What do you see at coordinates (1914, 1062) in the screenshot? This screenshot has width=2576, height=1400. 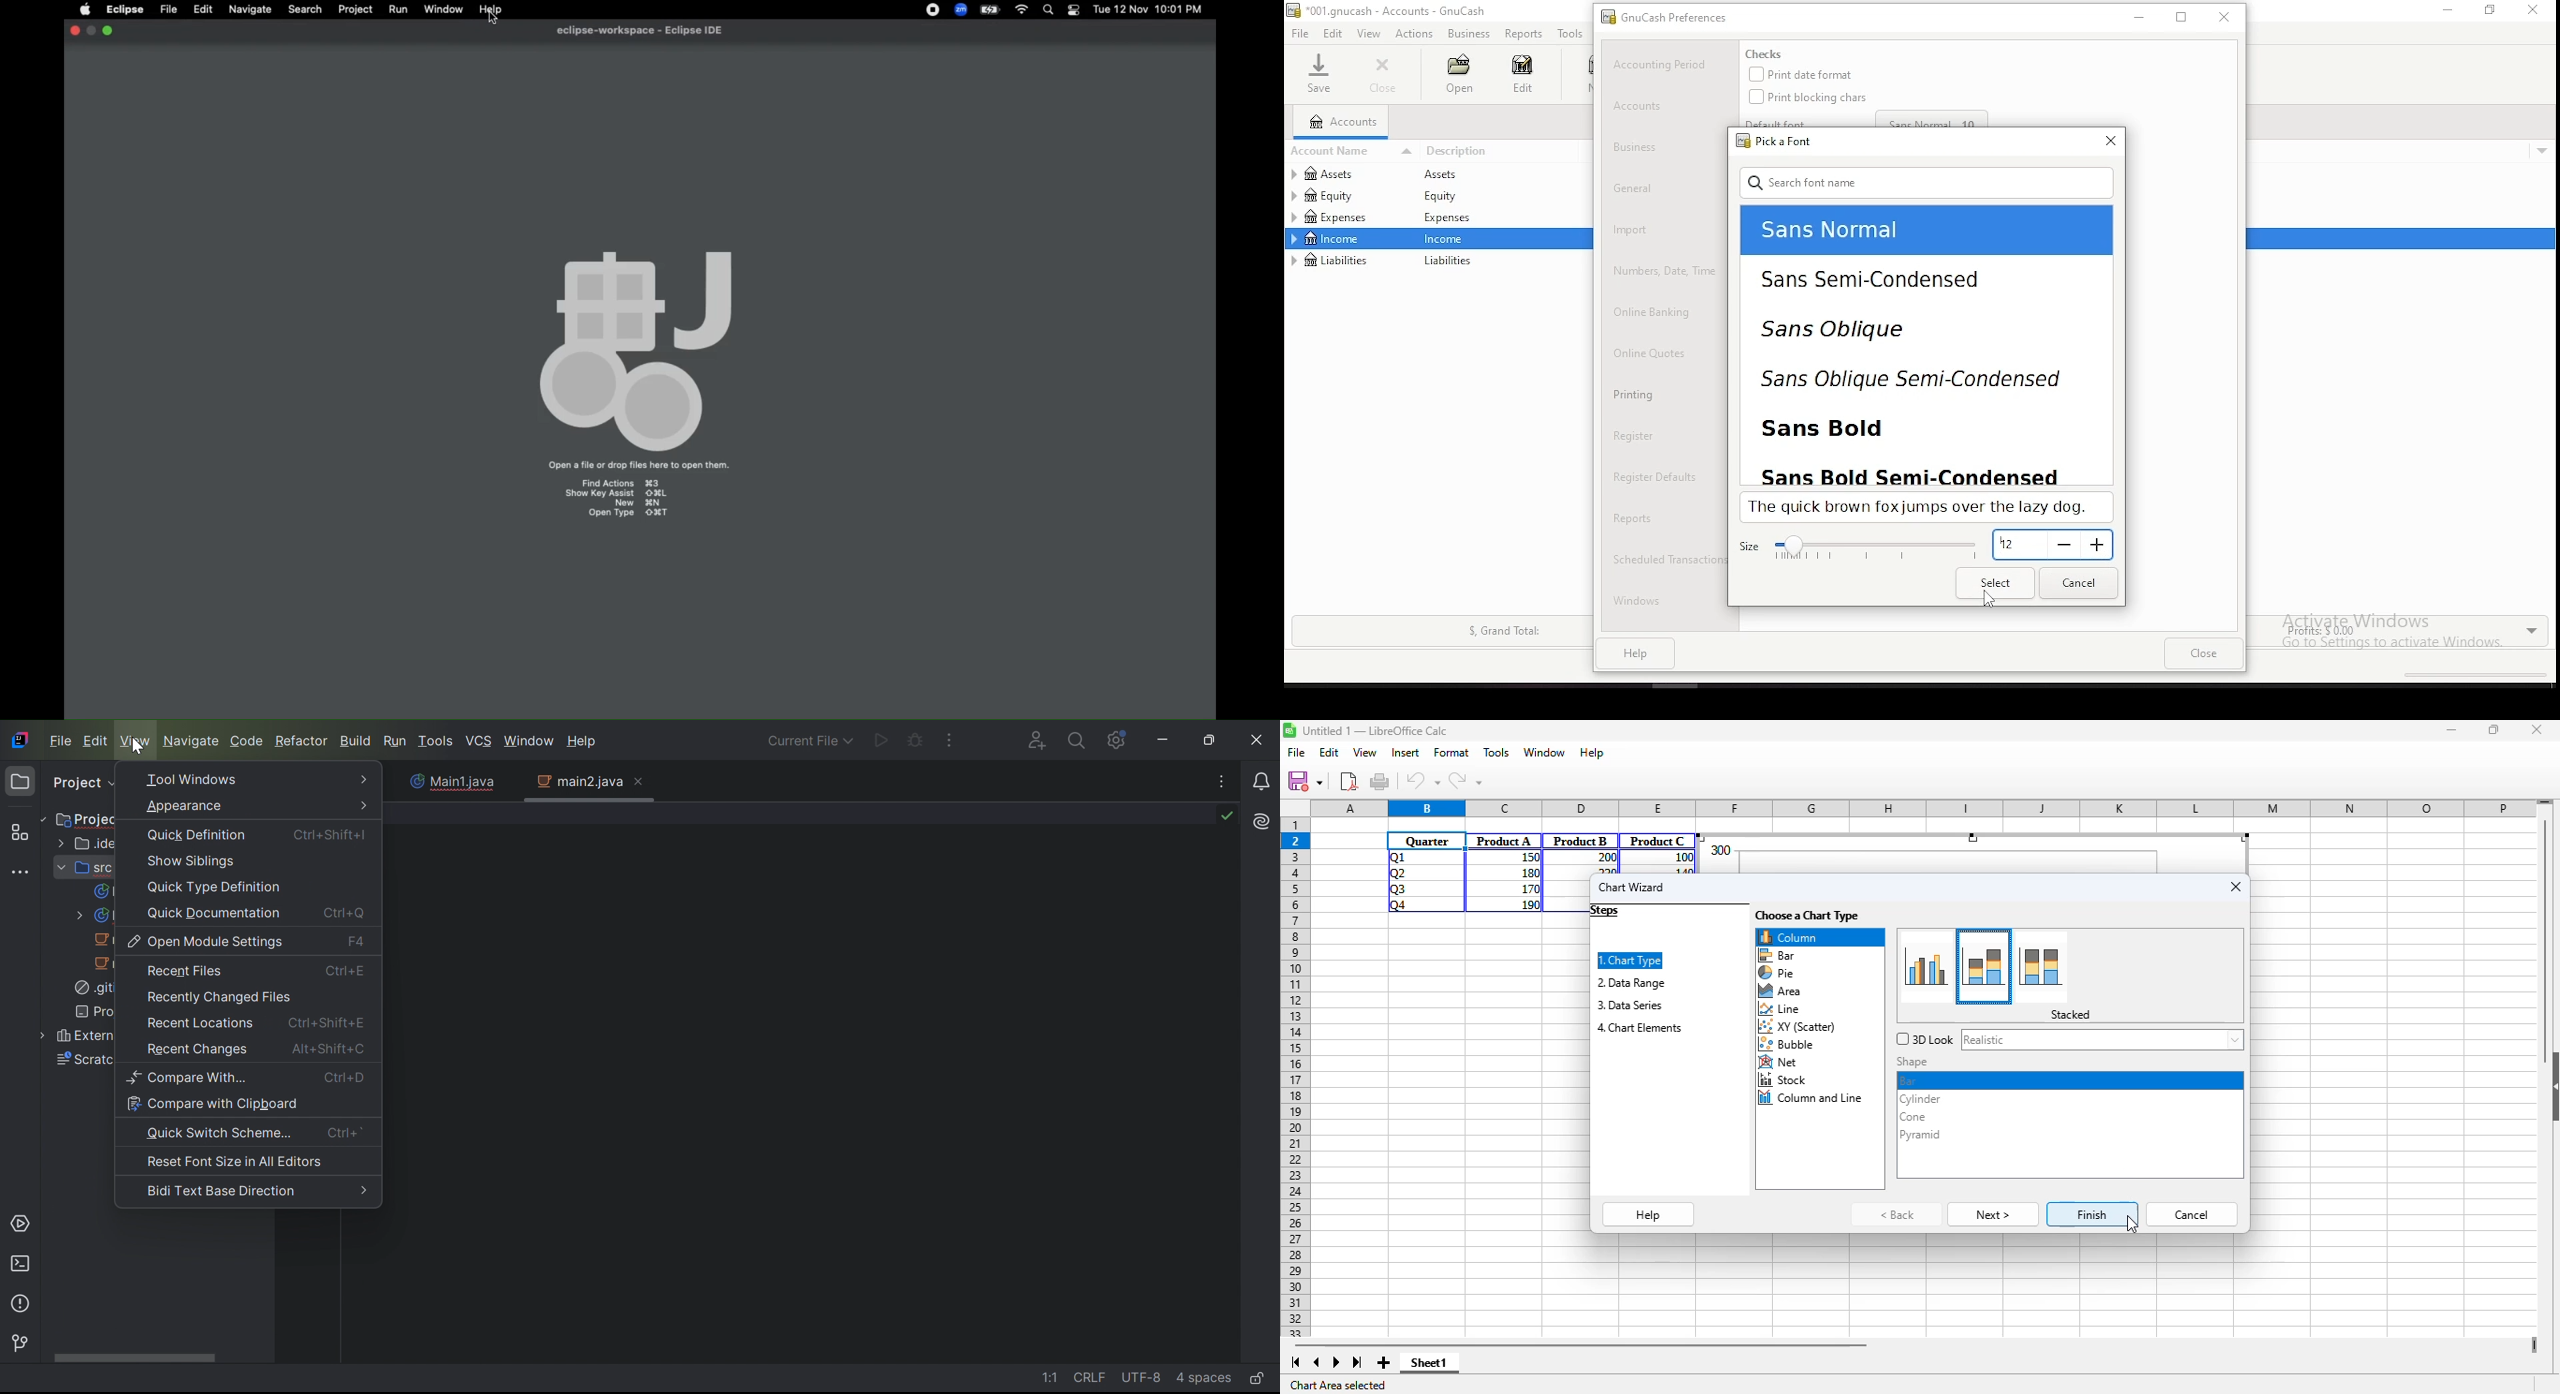 I see `shape` at bounding box center [1914, 1062].